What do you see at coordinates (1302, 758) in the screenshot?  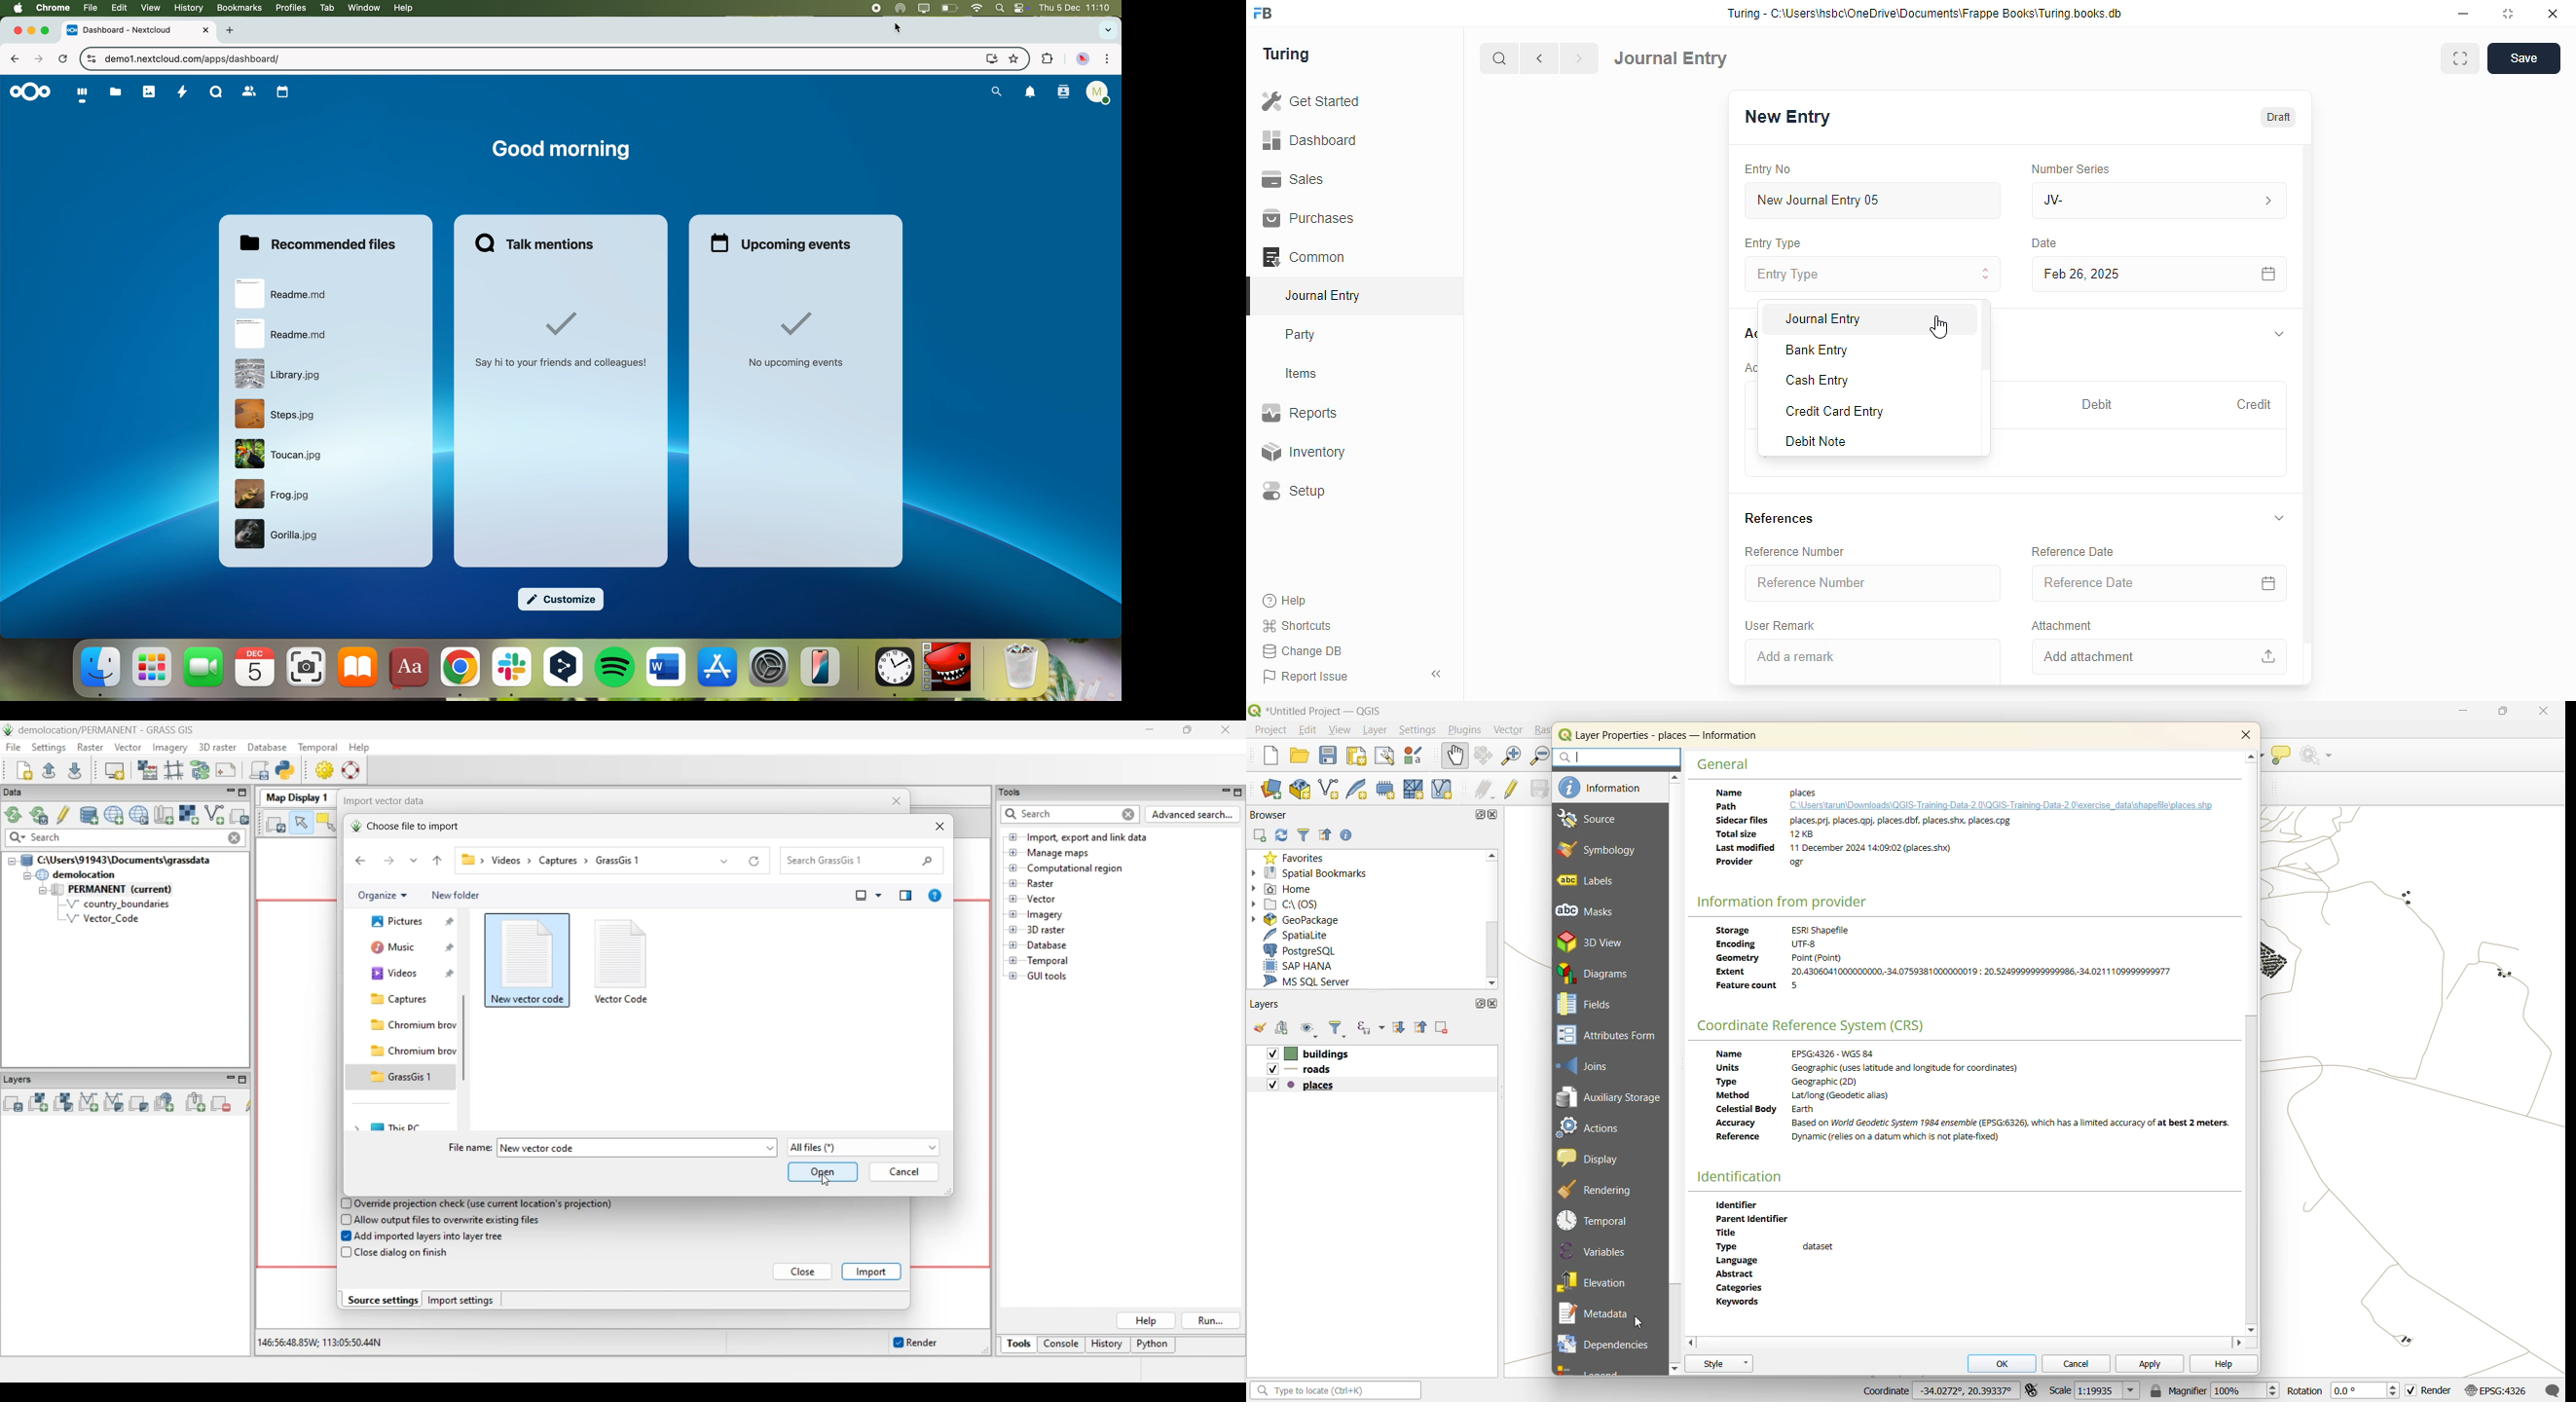 I see `open` at bounding box center [1302, 758].